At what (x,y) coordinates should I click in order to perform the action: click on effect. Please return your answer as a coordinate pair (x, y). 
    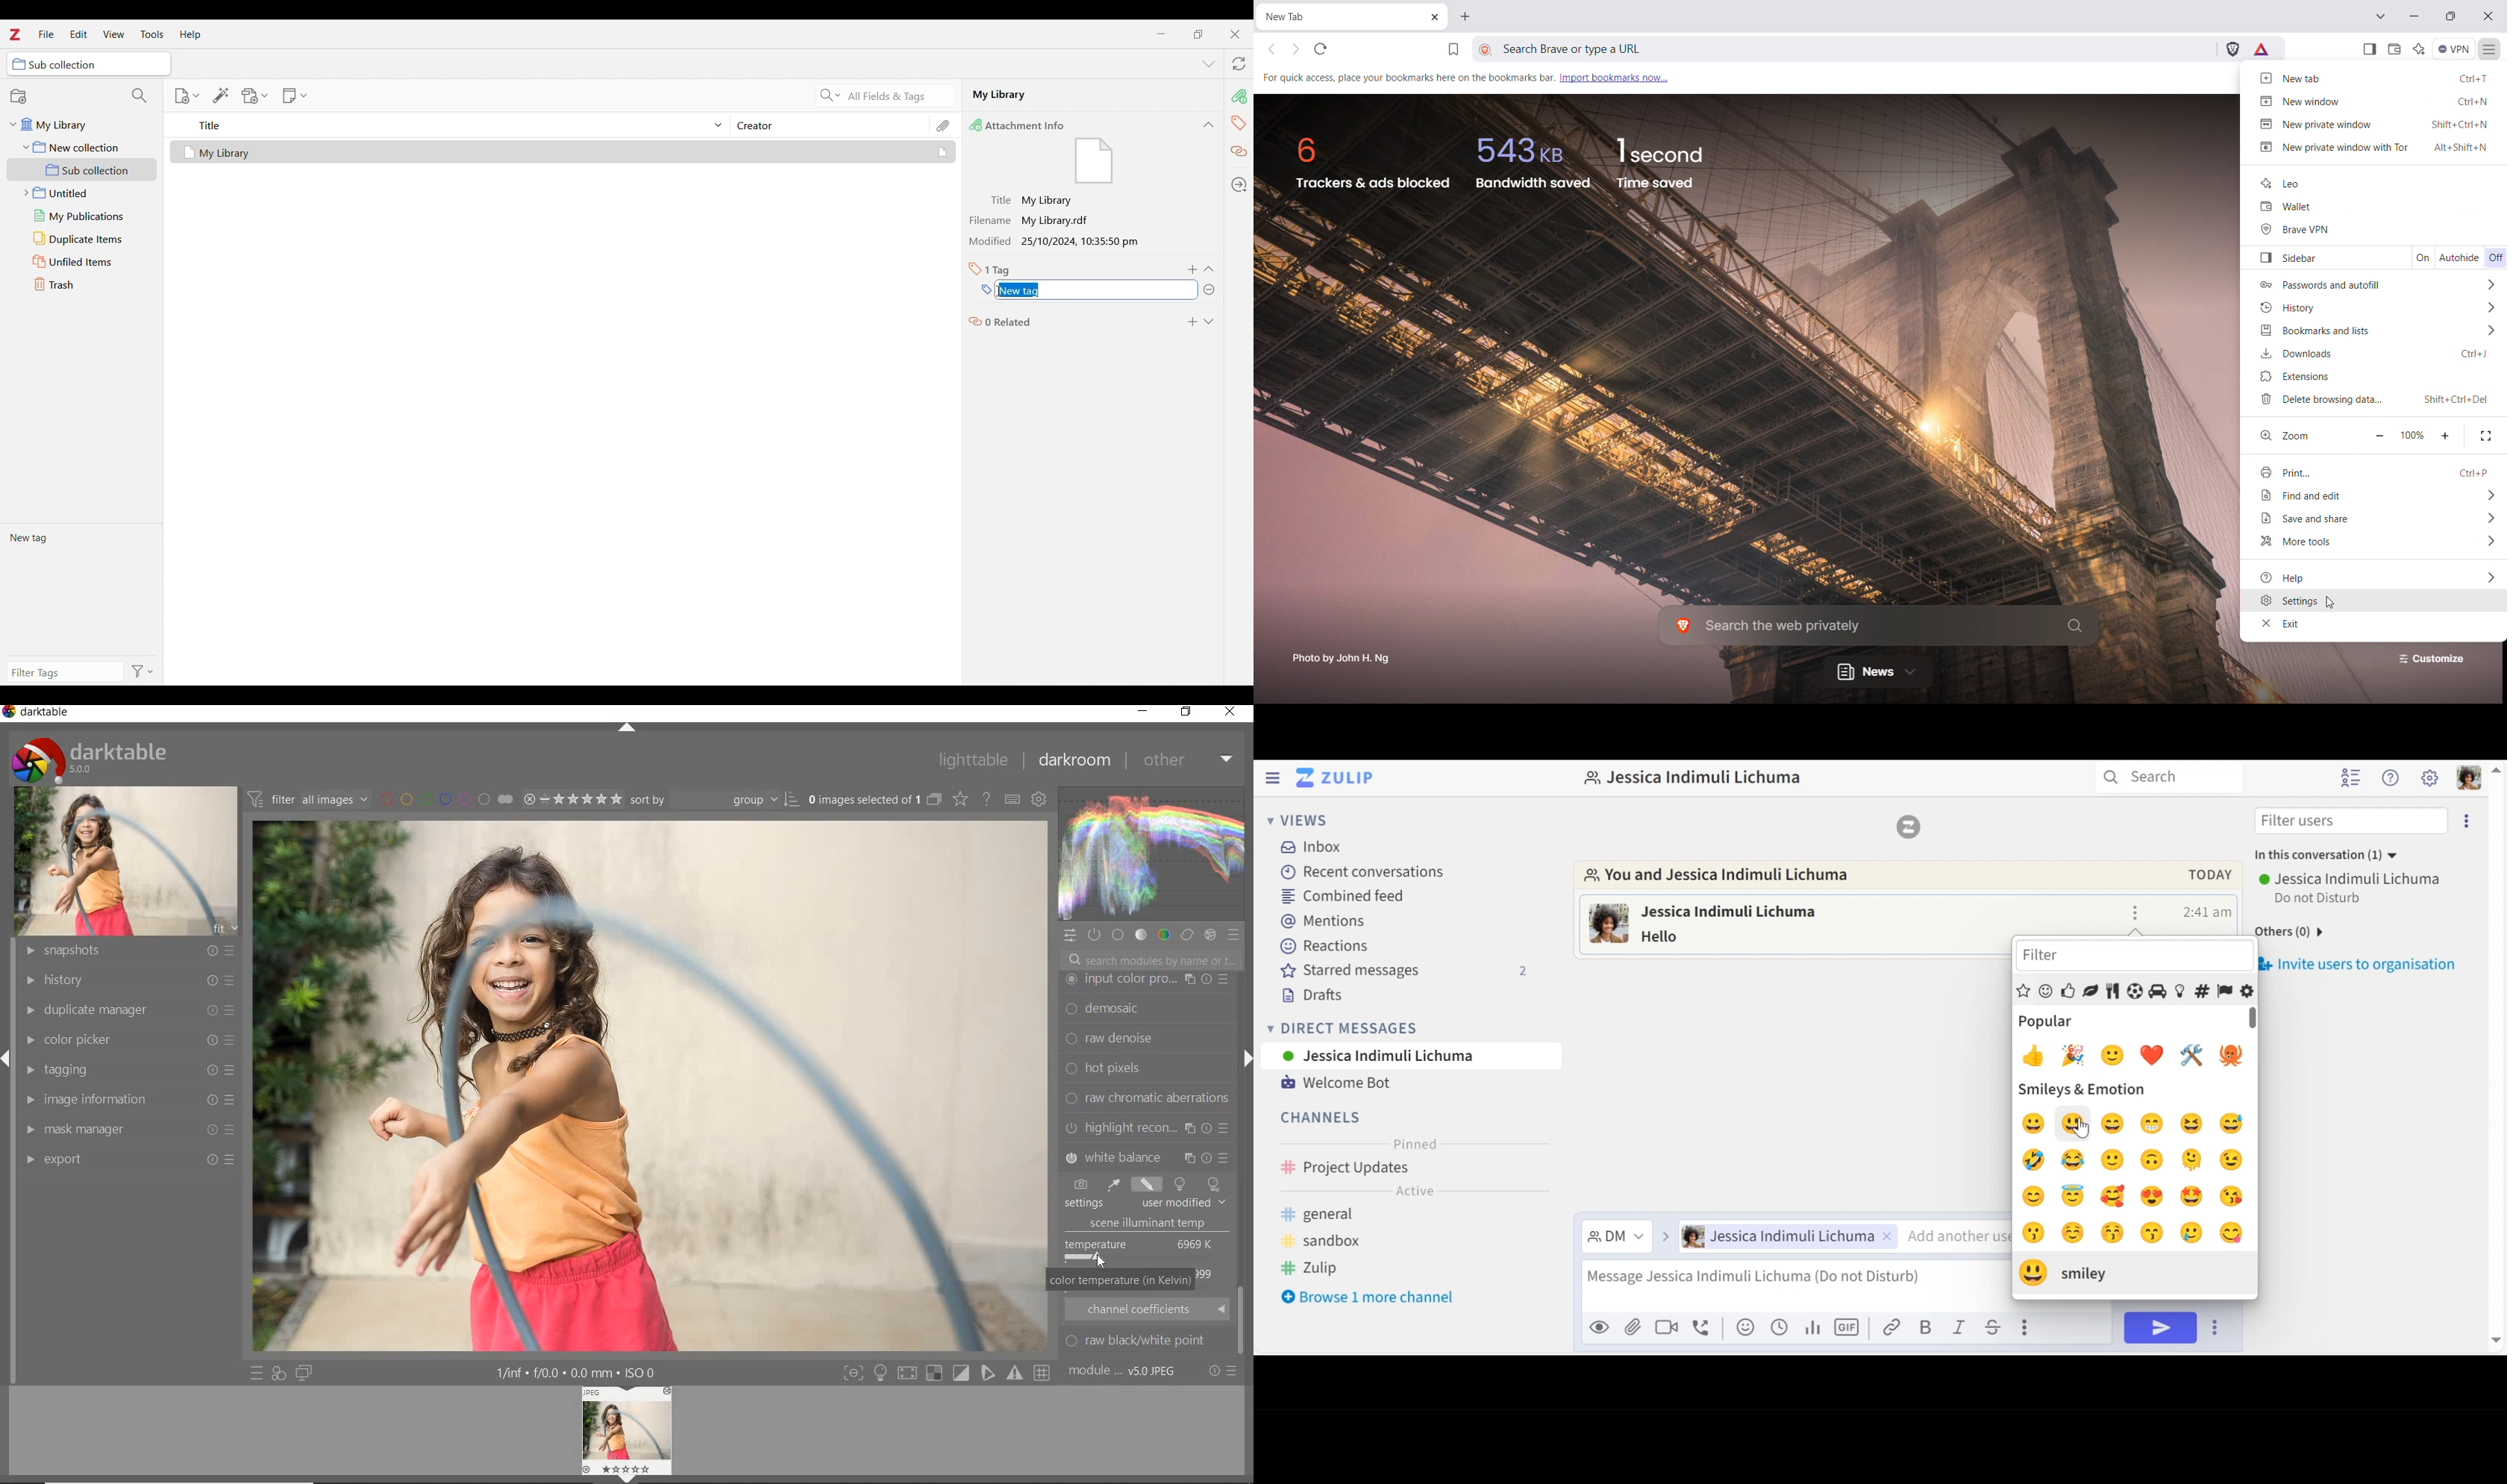
    Looking at the image, I should click on (1209, 934).